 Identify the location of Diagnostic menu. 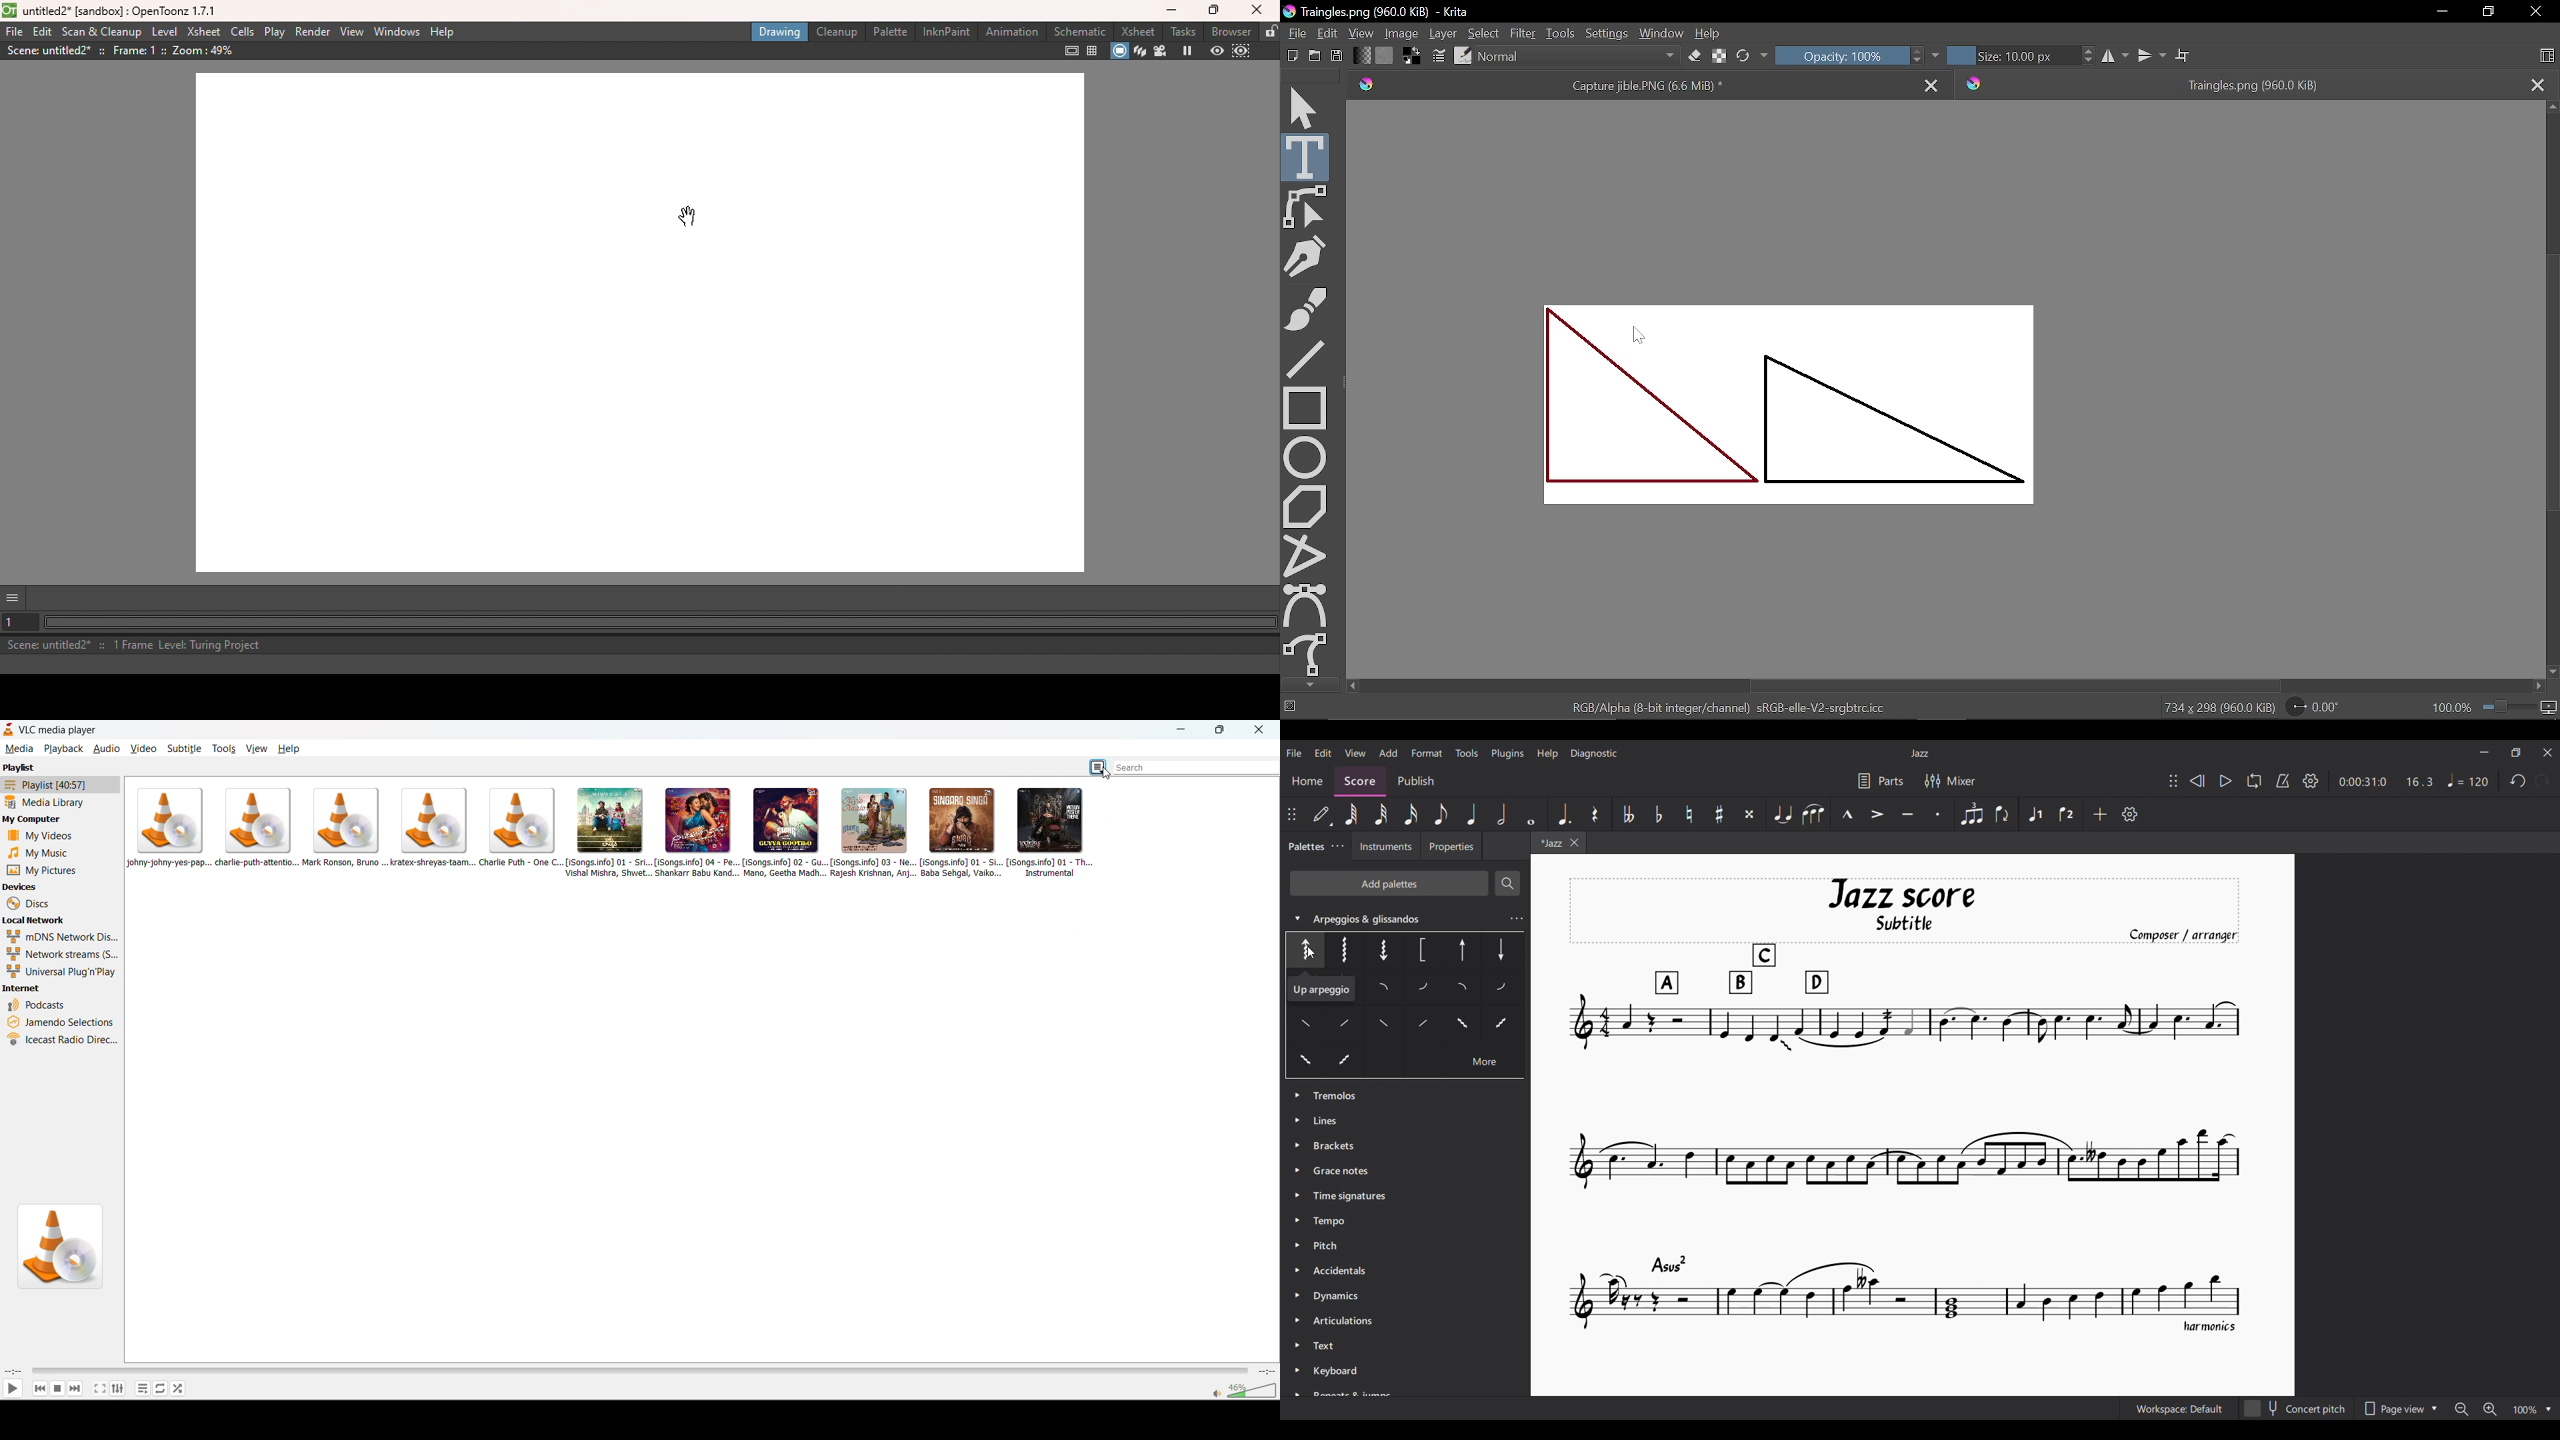
(1593, 753).